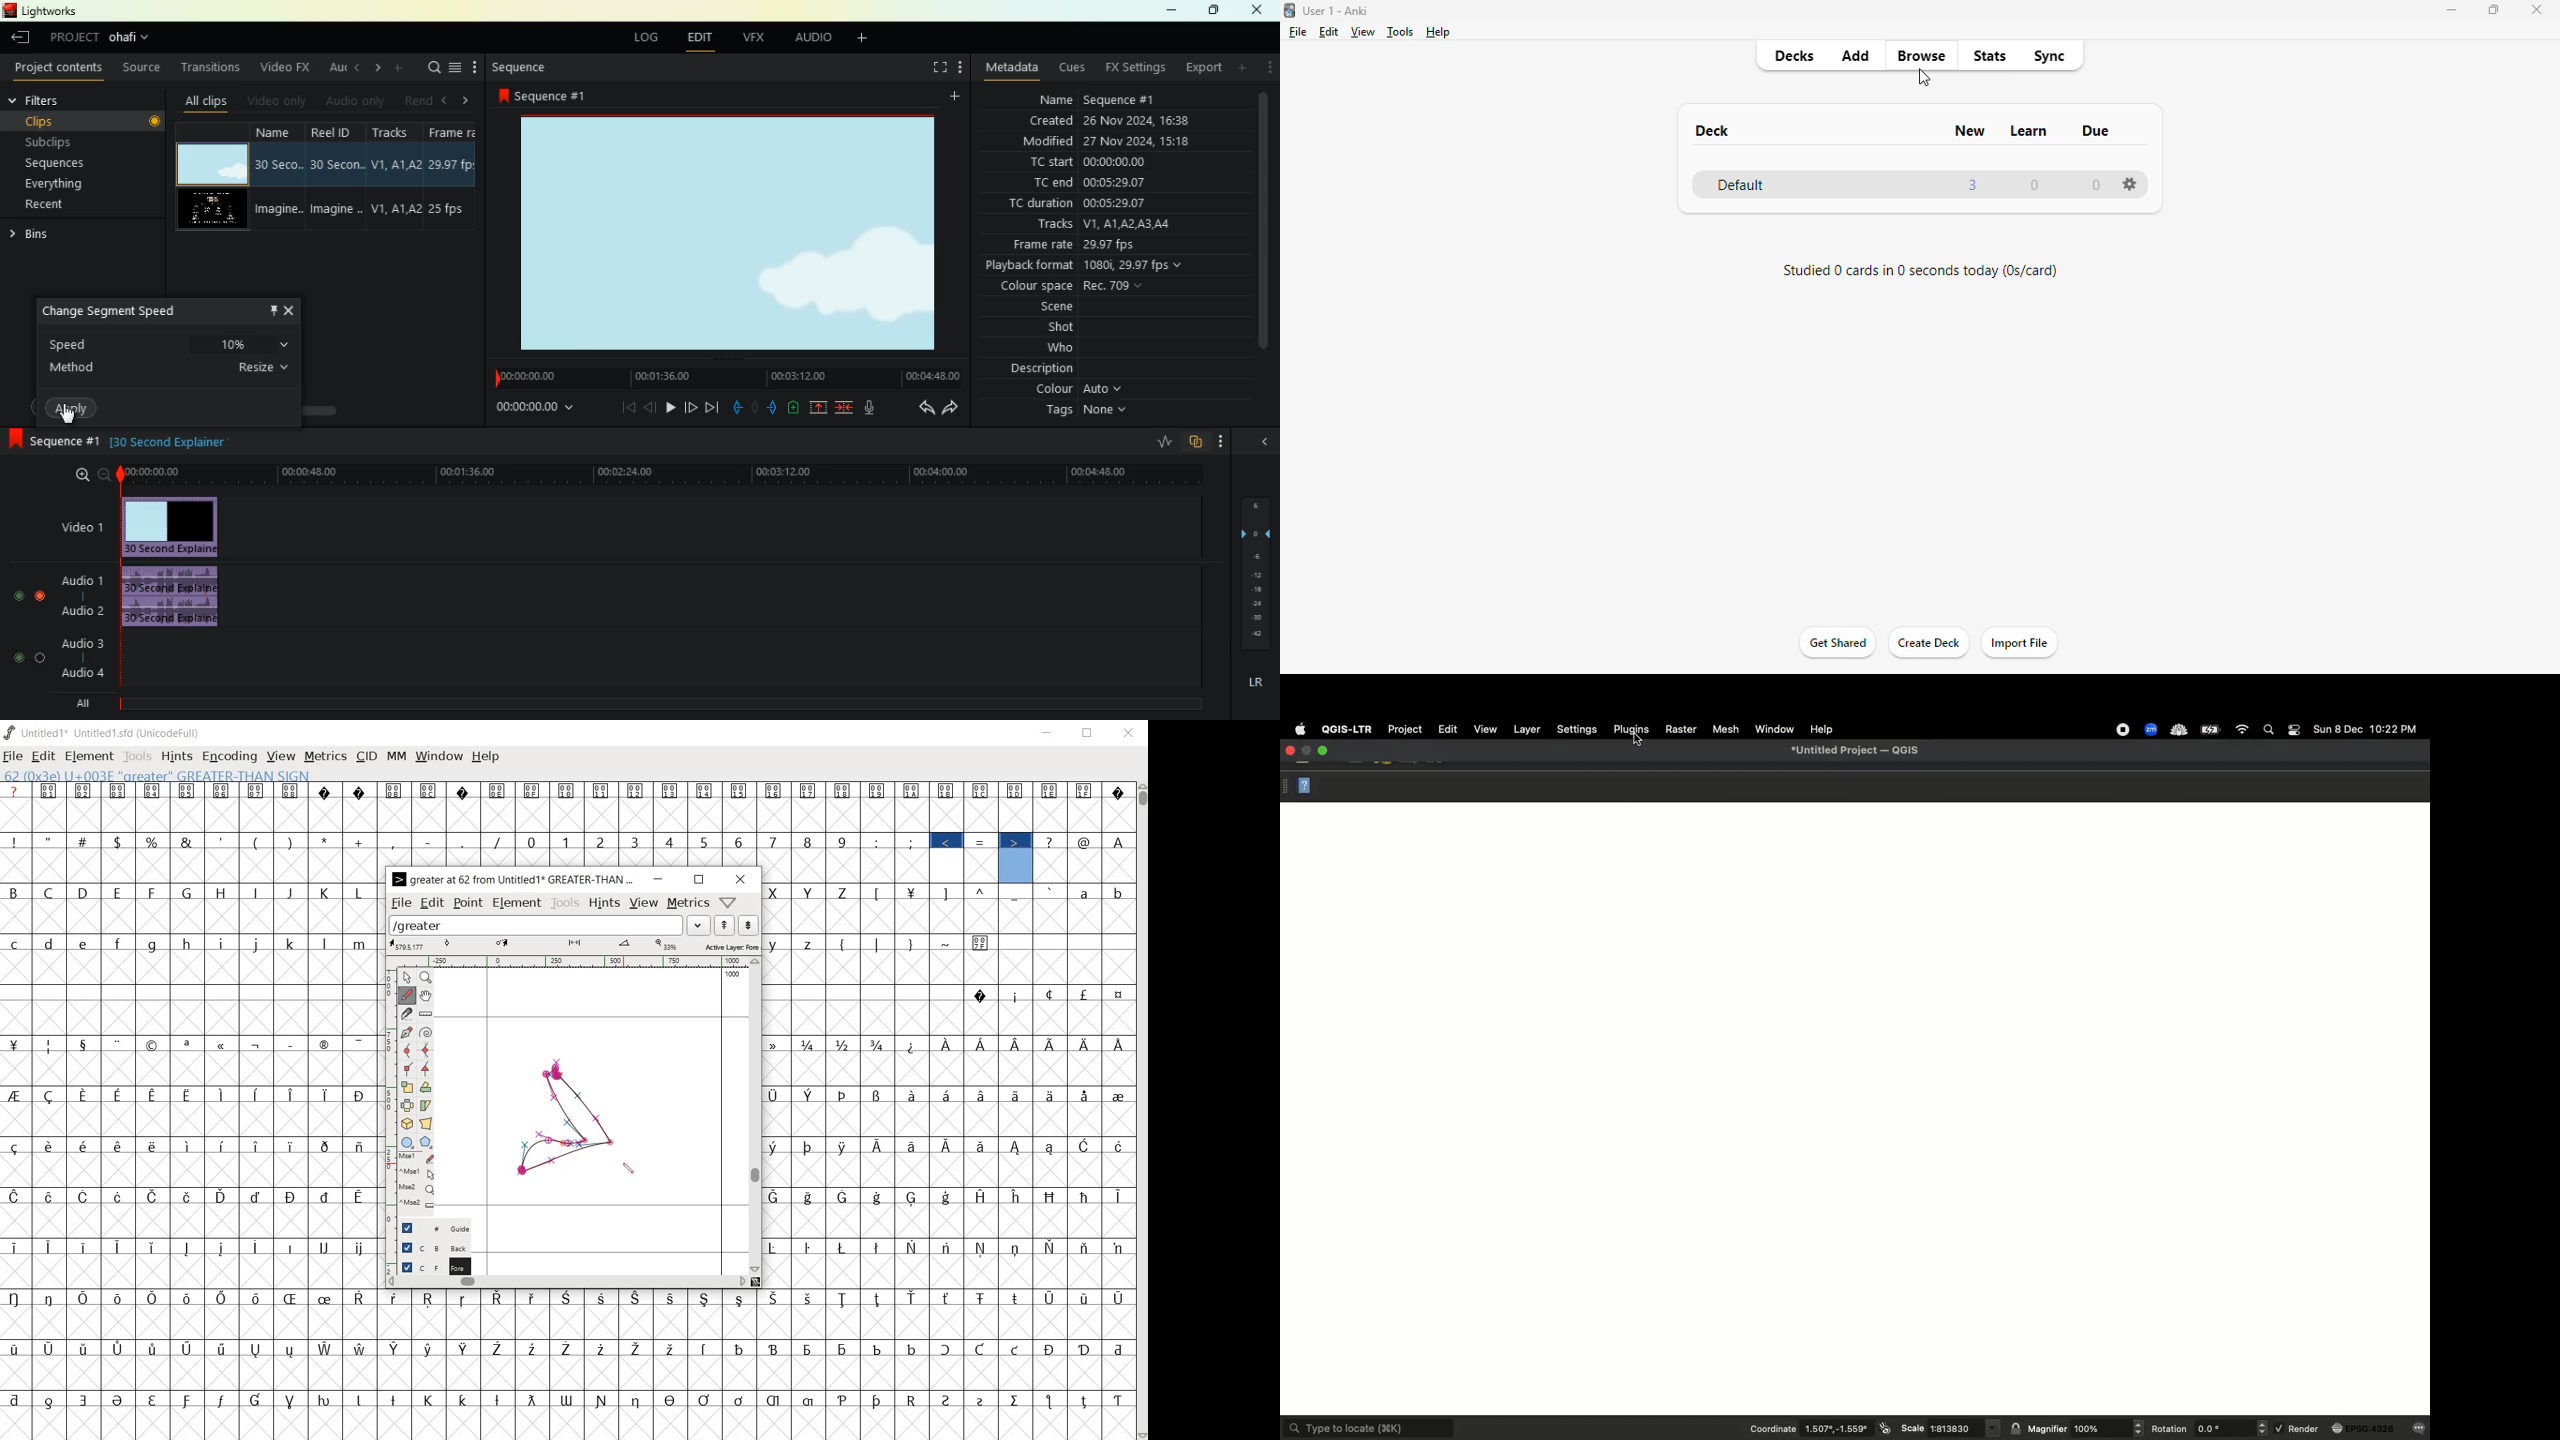 This screenshot has height=1456, width=2576. I want to click on view, so click(1363, 32).